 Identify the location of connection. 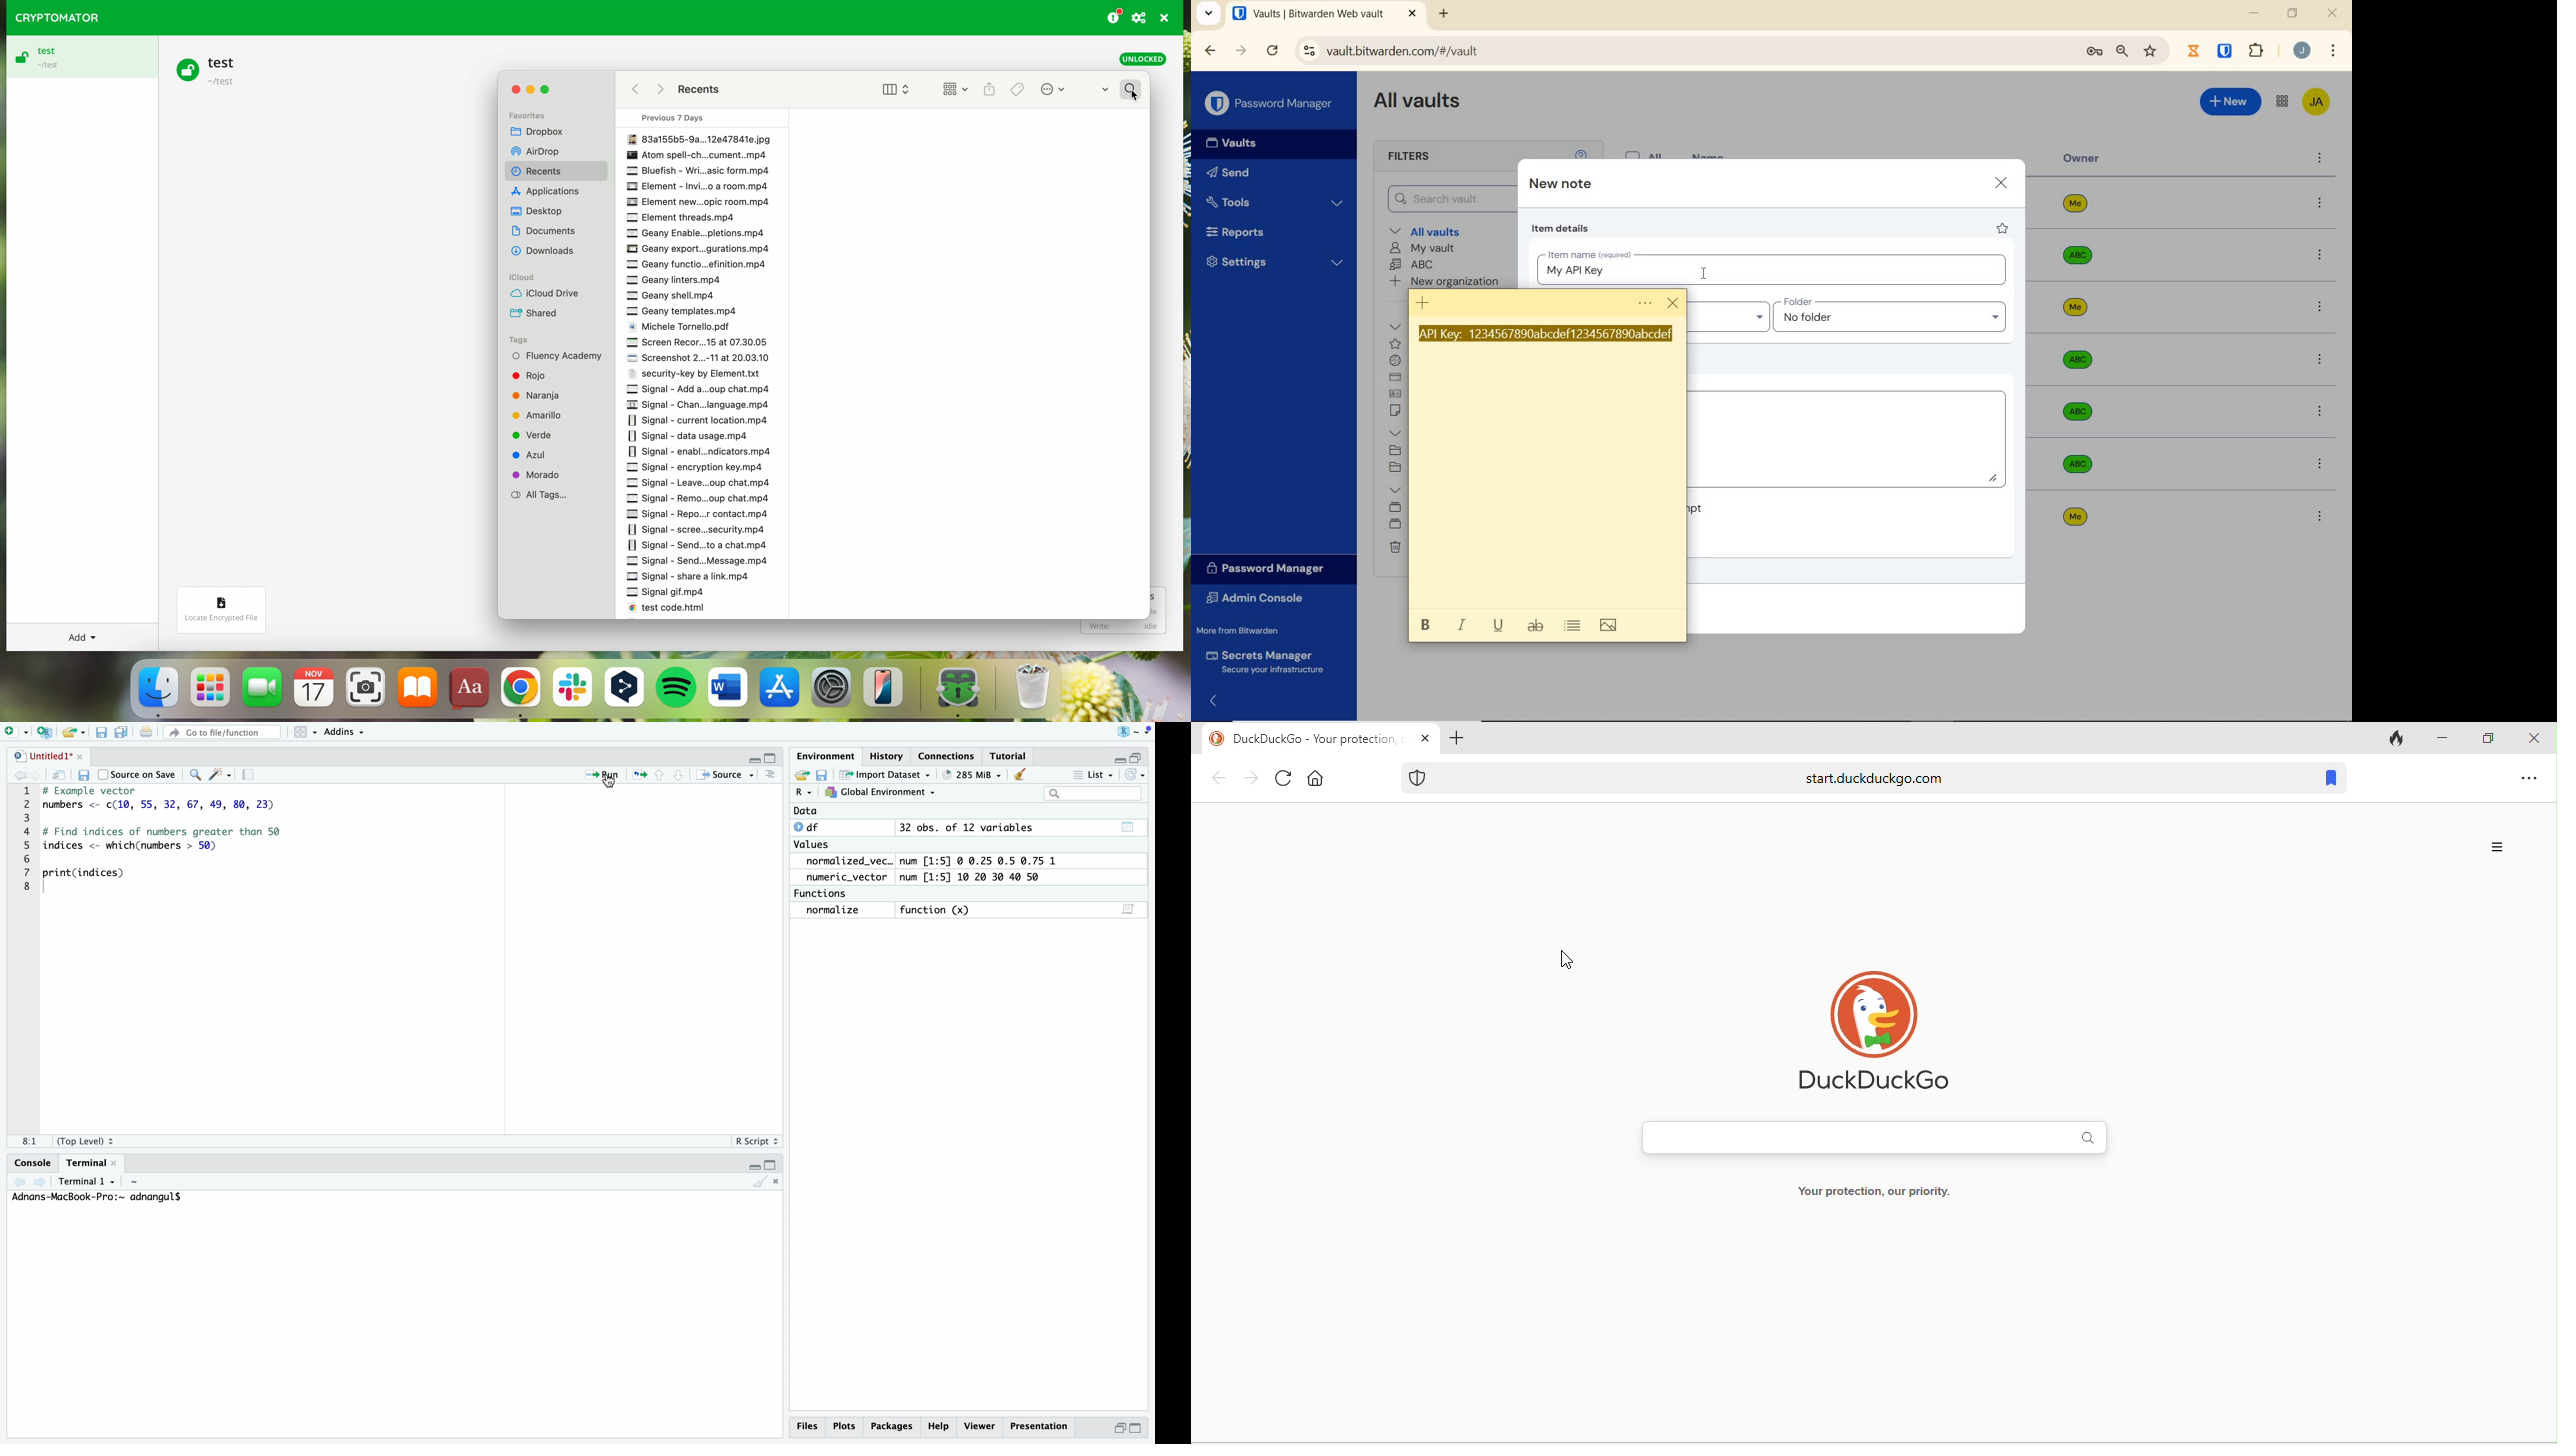
(950, 756).